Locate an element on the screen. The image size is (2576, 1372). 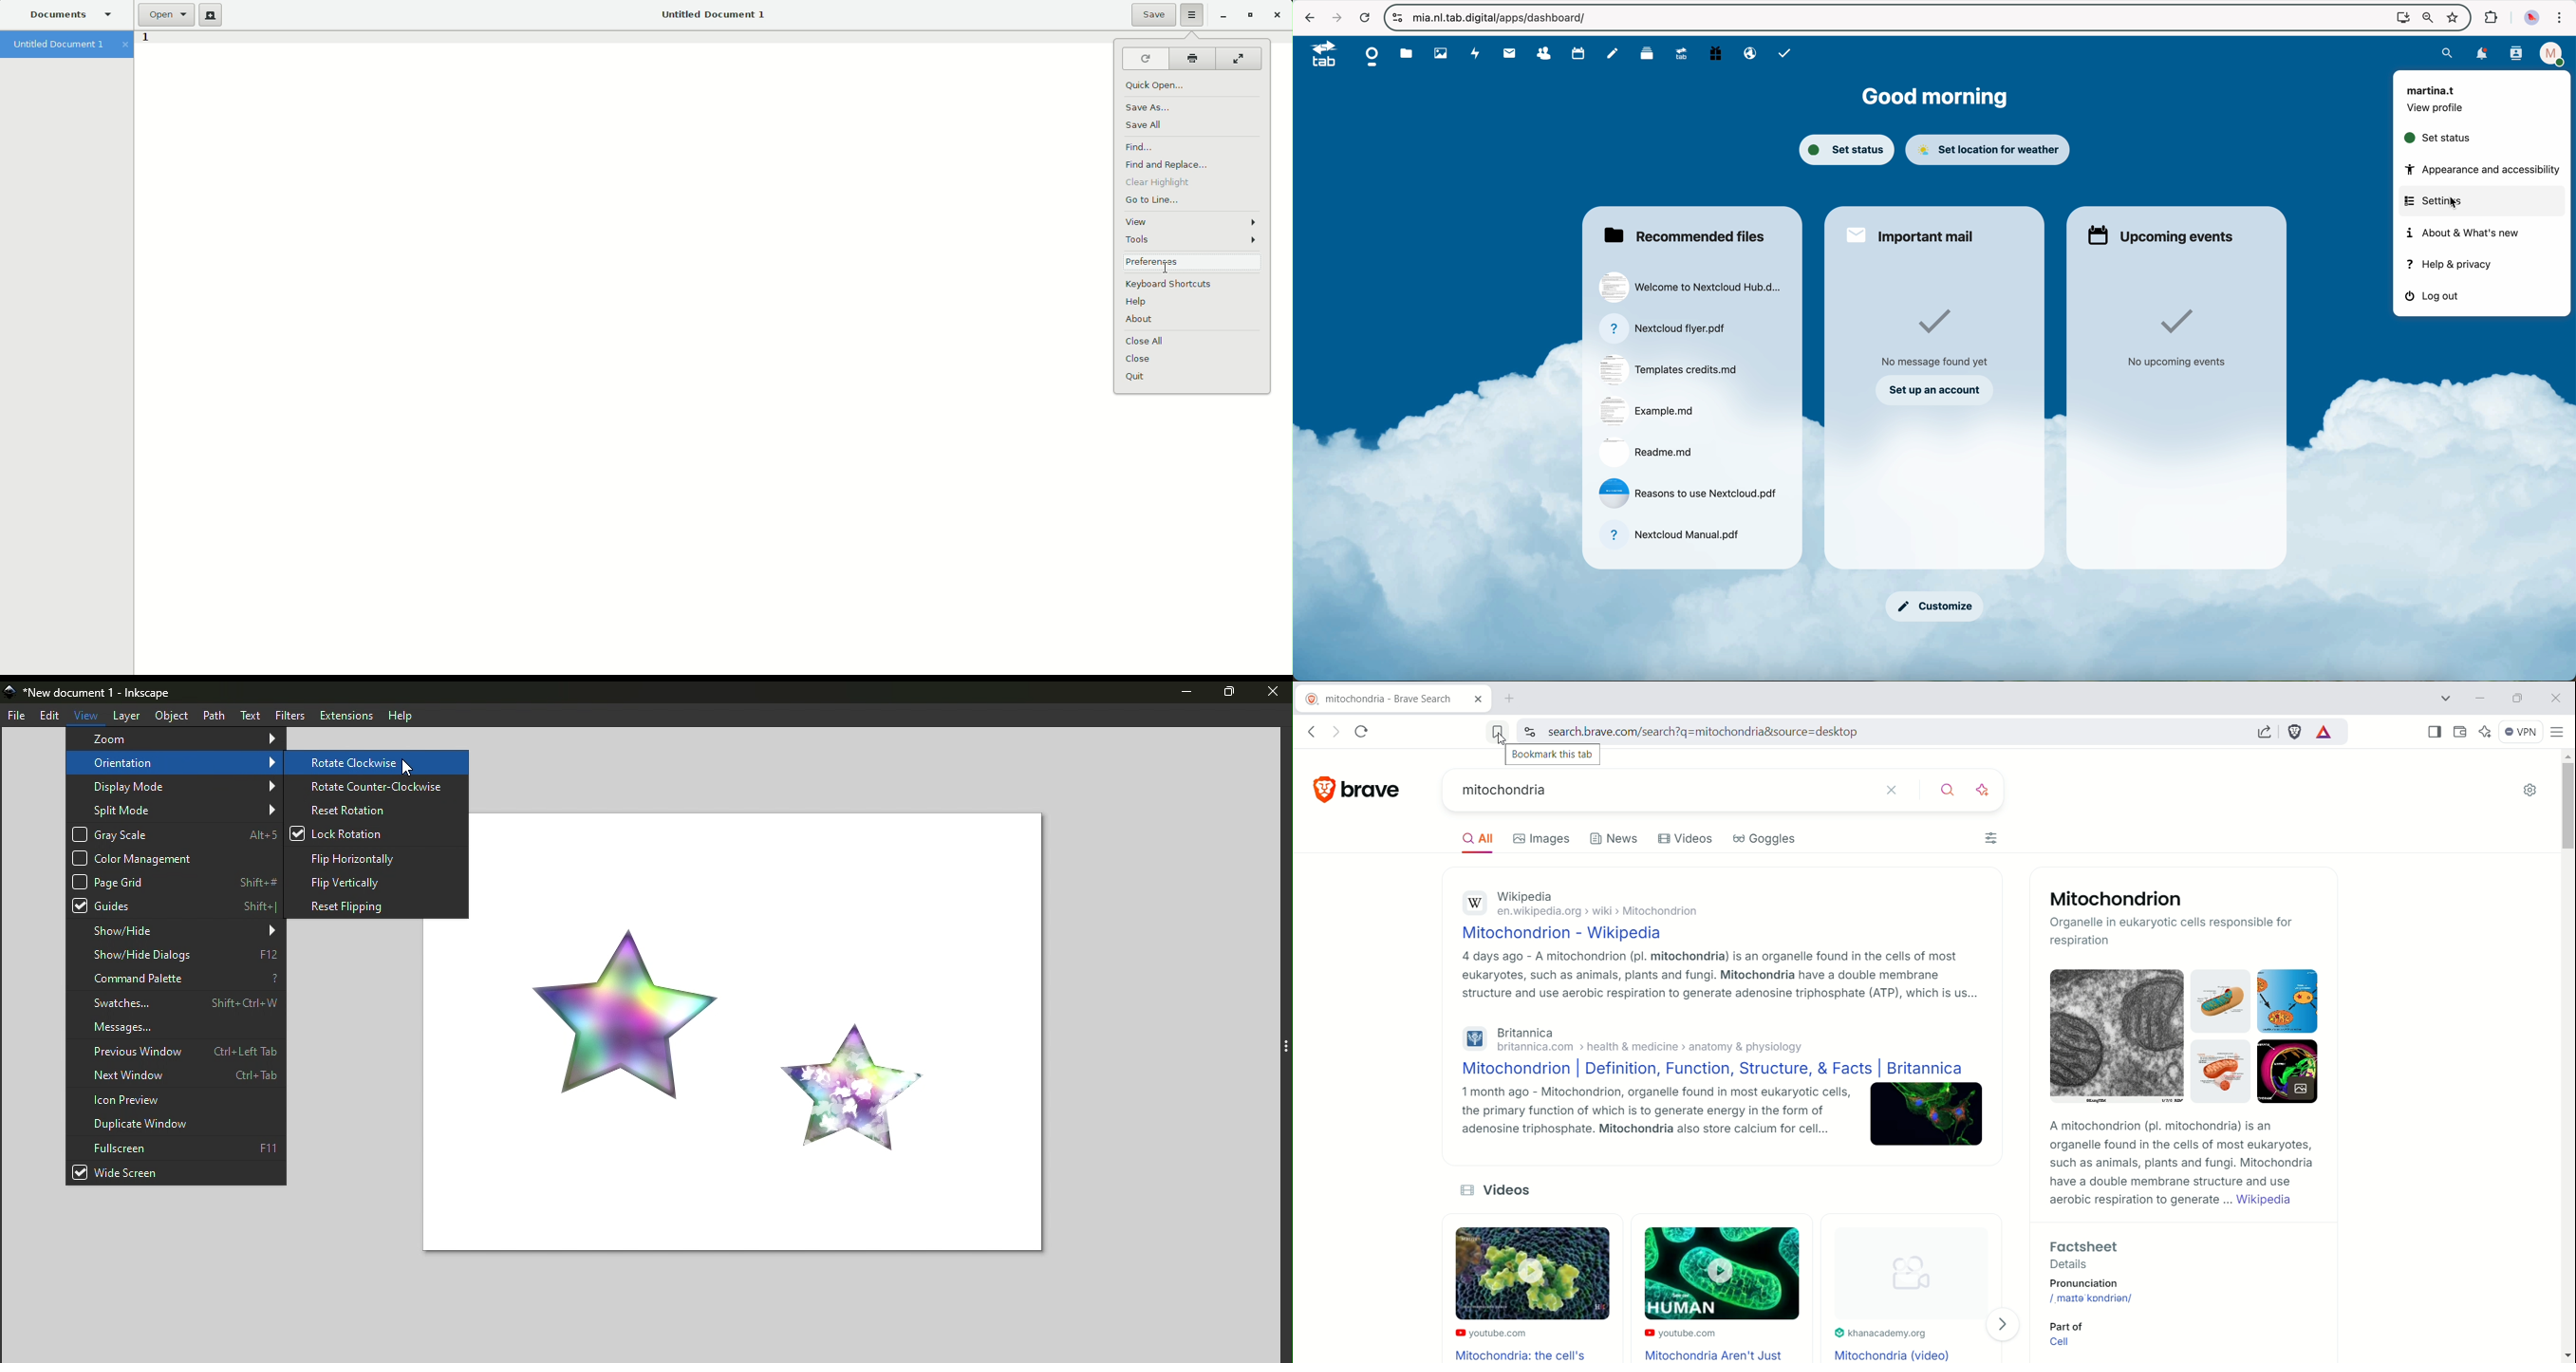
Show/hide dialogs is located at coordinates (176, 956).